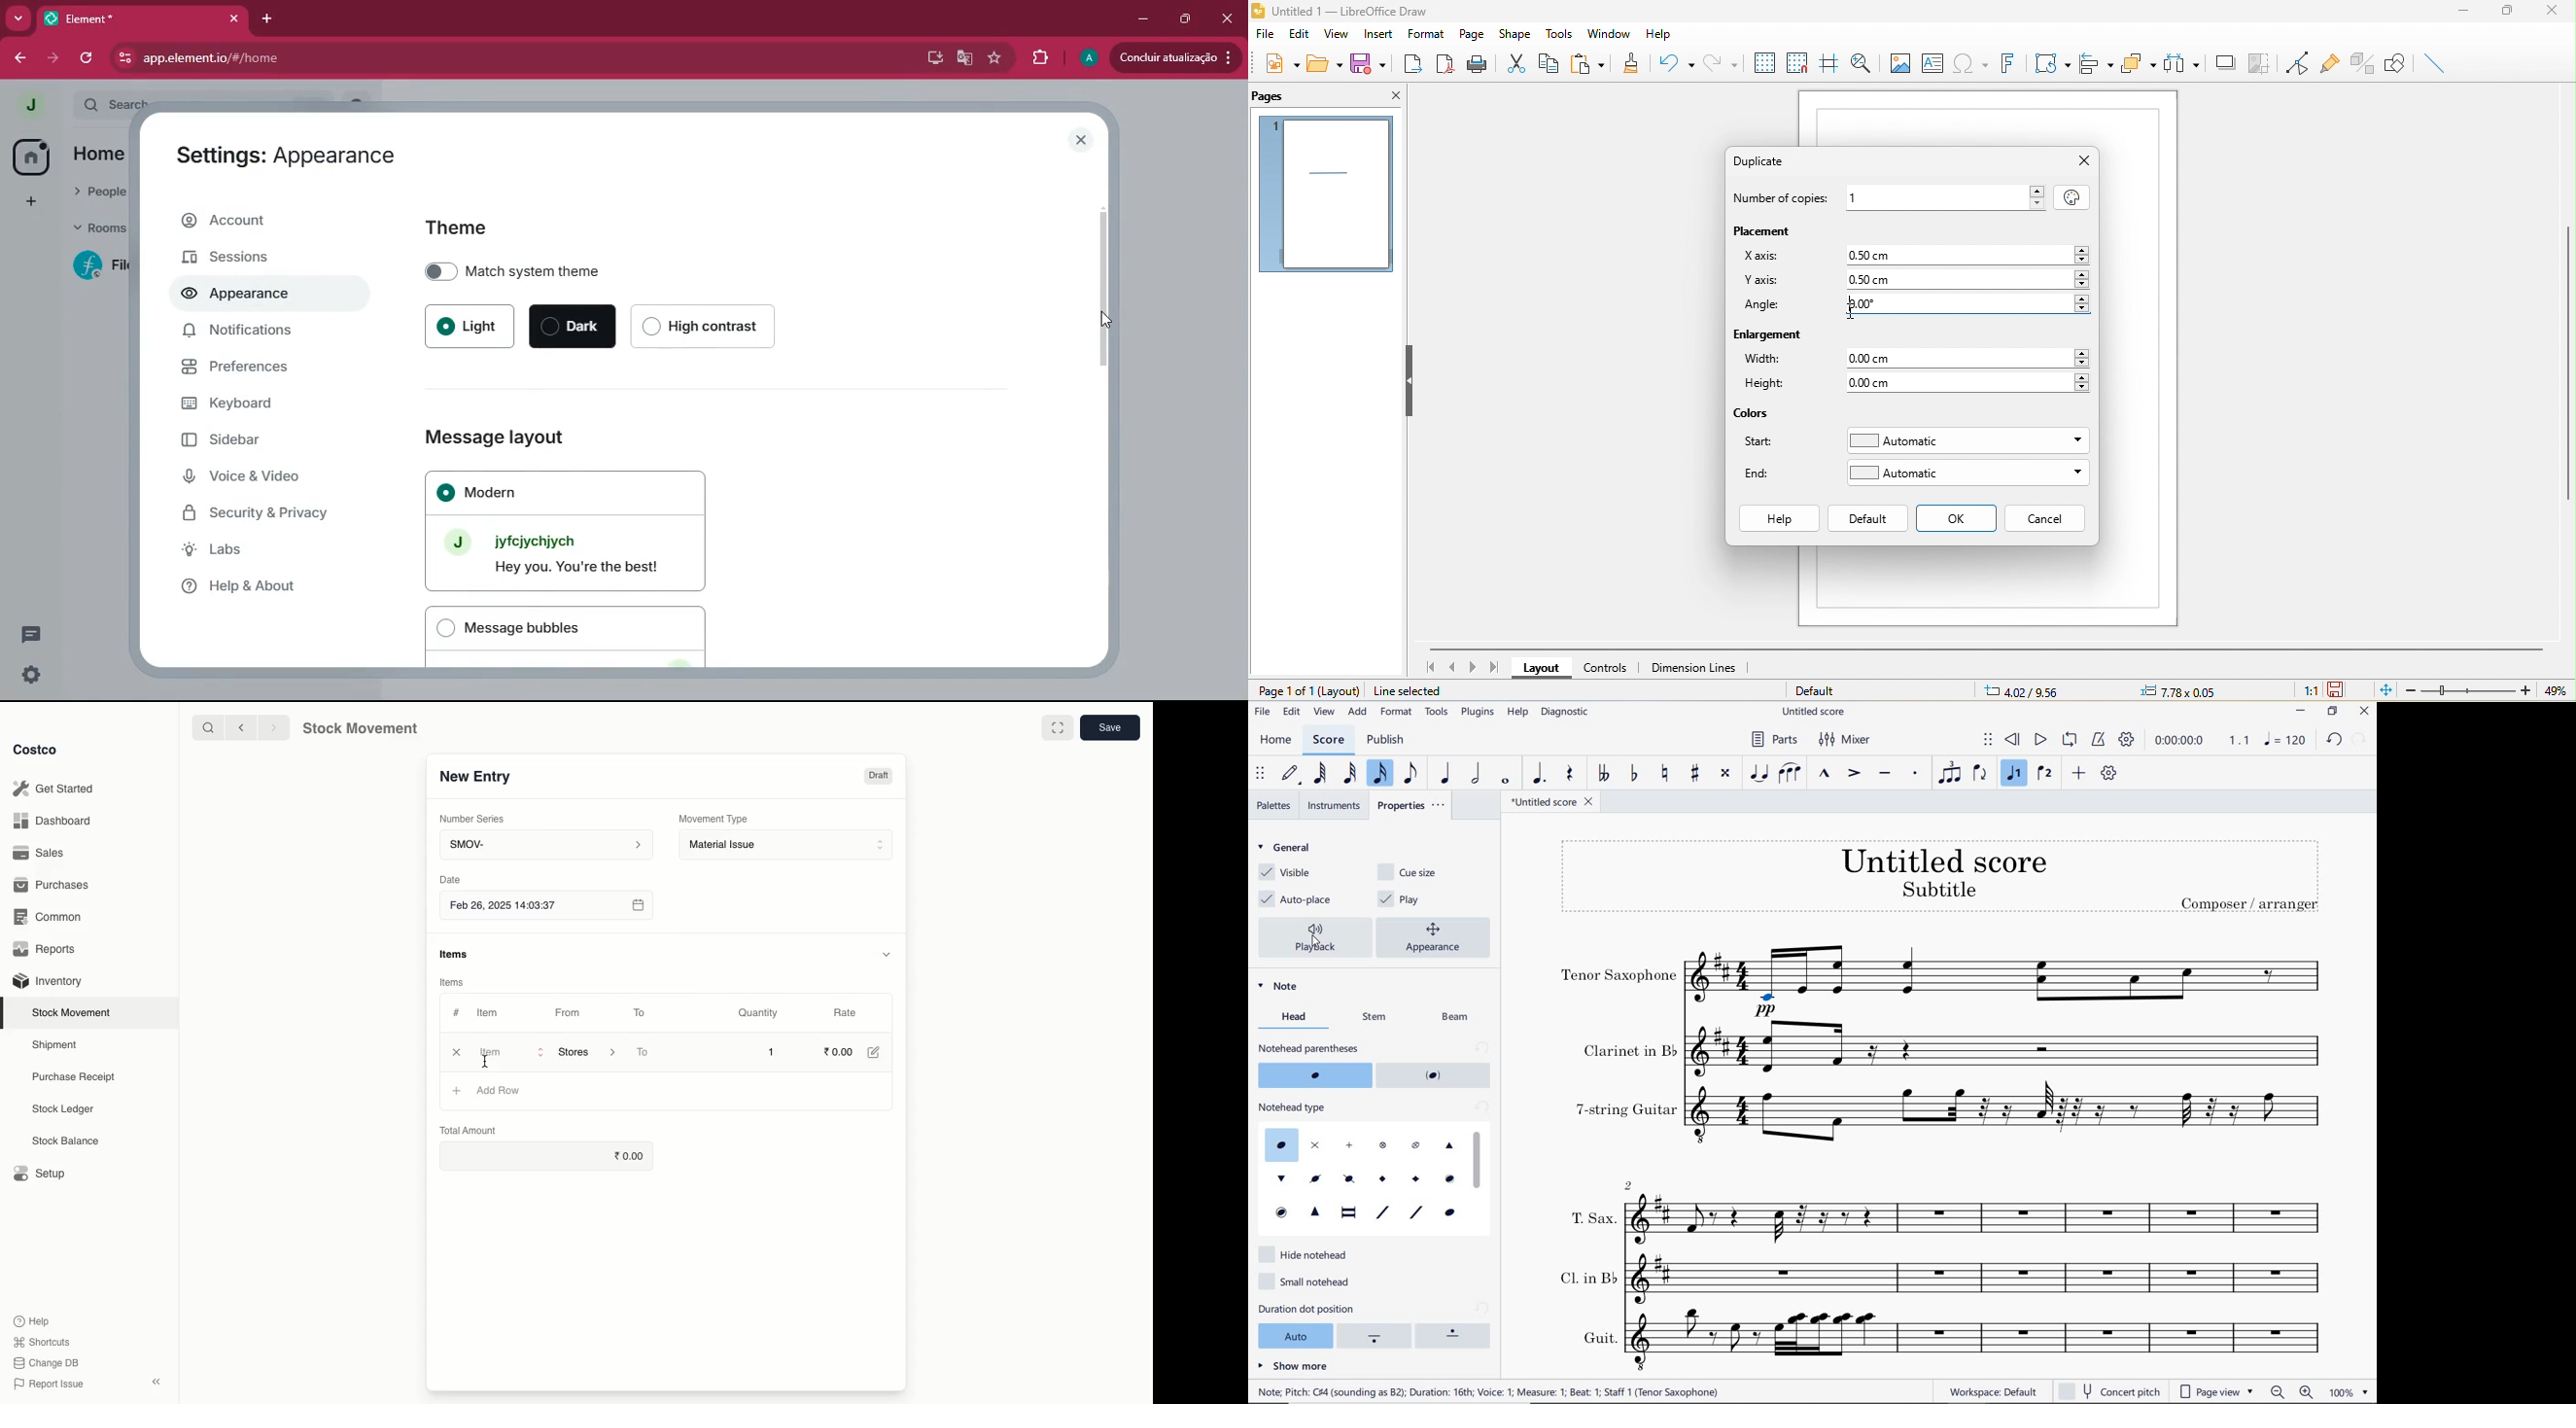 The image size is (2576, 1428). What do you see at coordinates (509, 1051) in the screenshot?
I see `Item` at bounding box center [509, 1051].